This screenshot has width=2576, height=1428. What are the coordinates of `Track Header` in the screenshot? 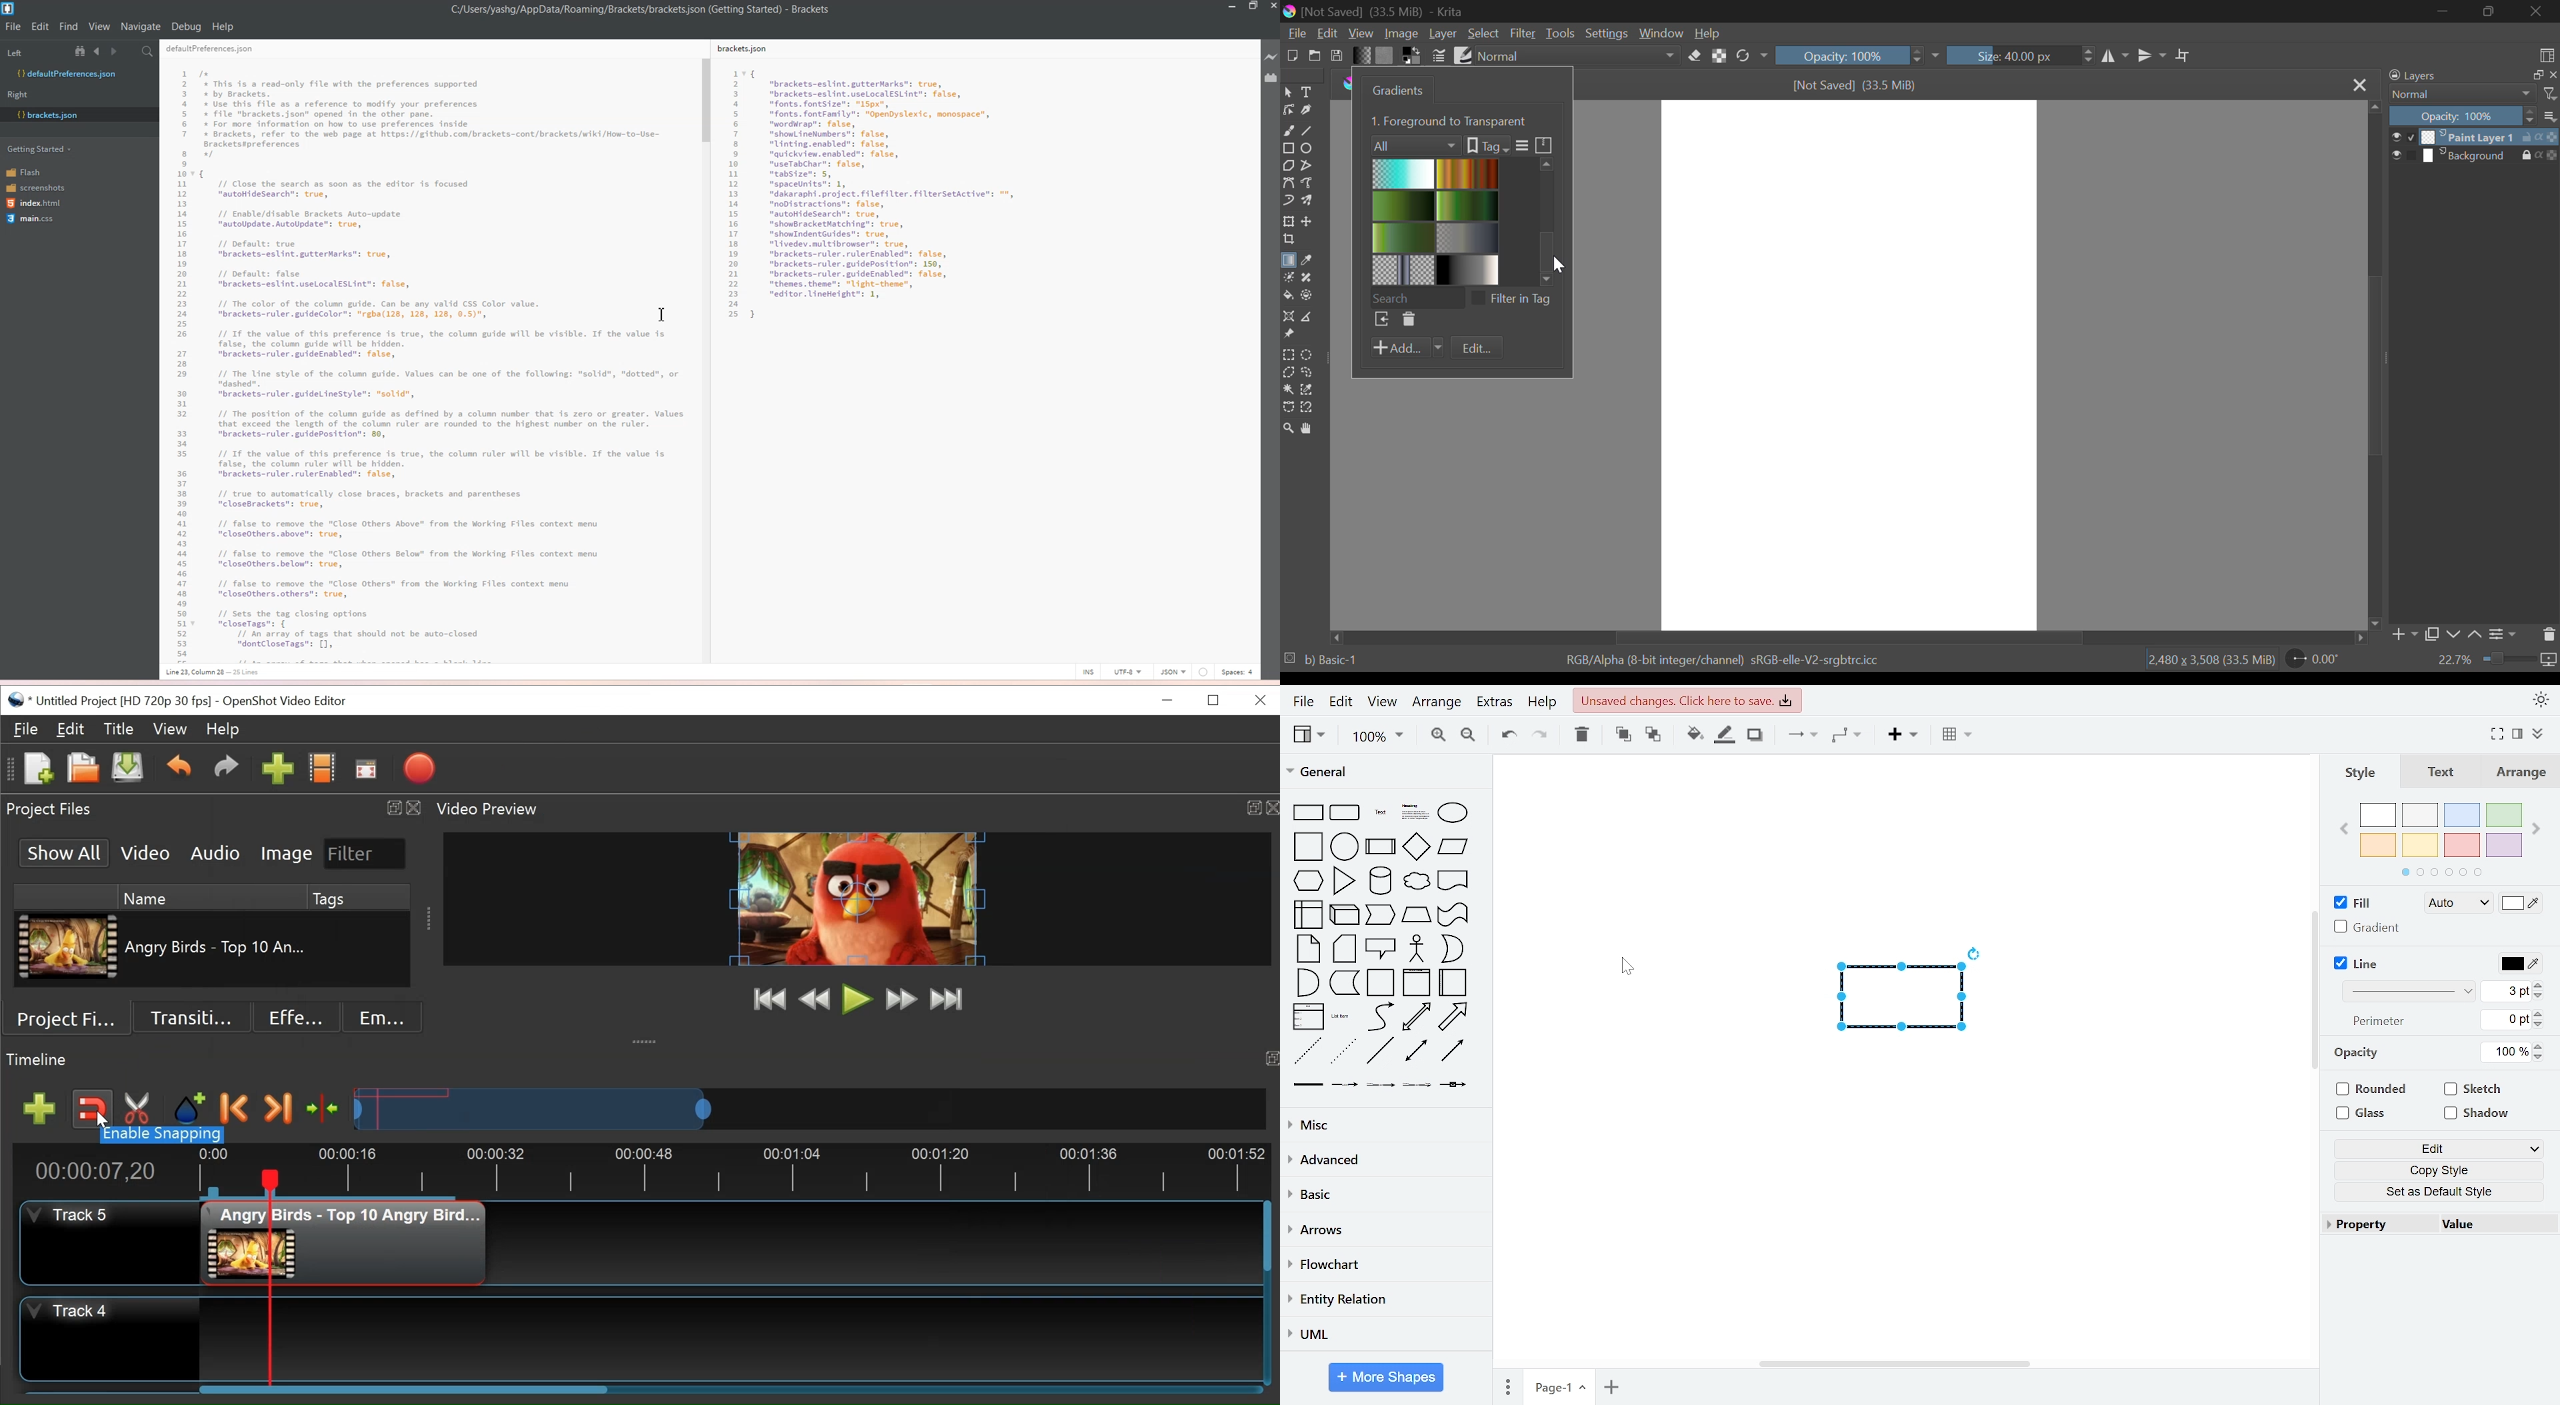 It's located at (69, 1312).